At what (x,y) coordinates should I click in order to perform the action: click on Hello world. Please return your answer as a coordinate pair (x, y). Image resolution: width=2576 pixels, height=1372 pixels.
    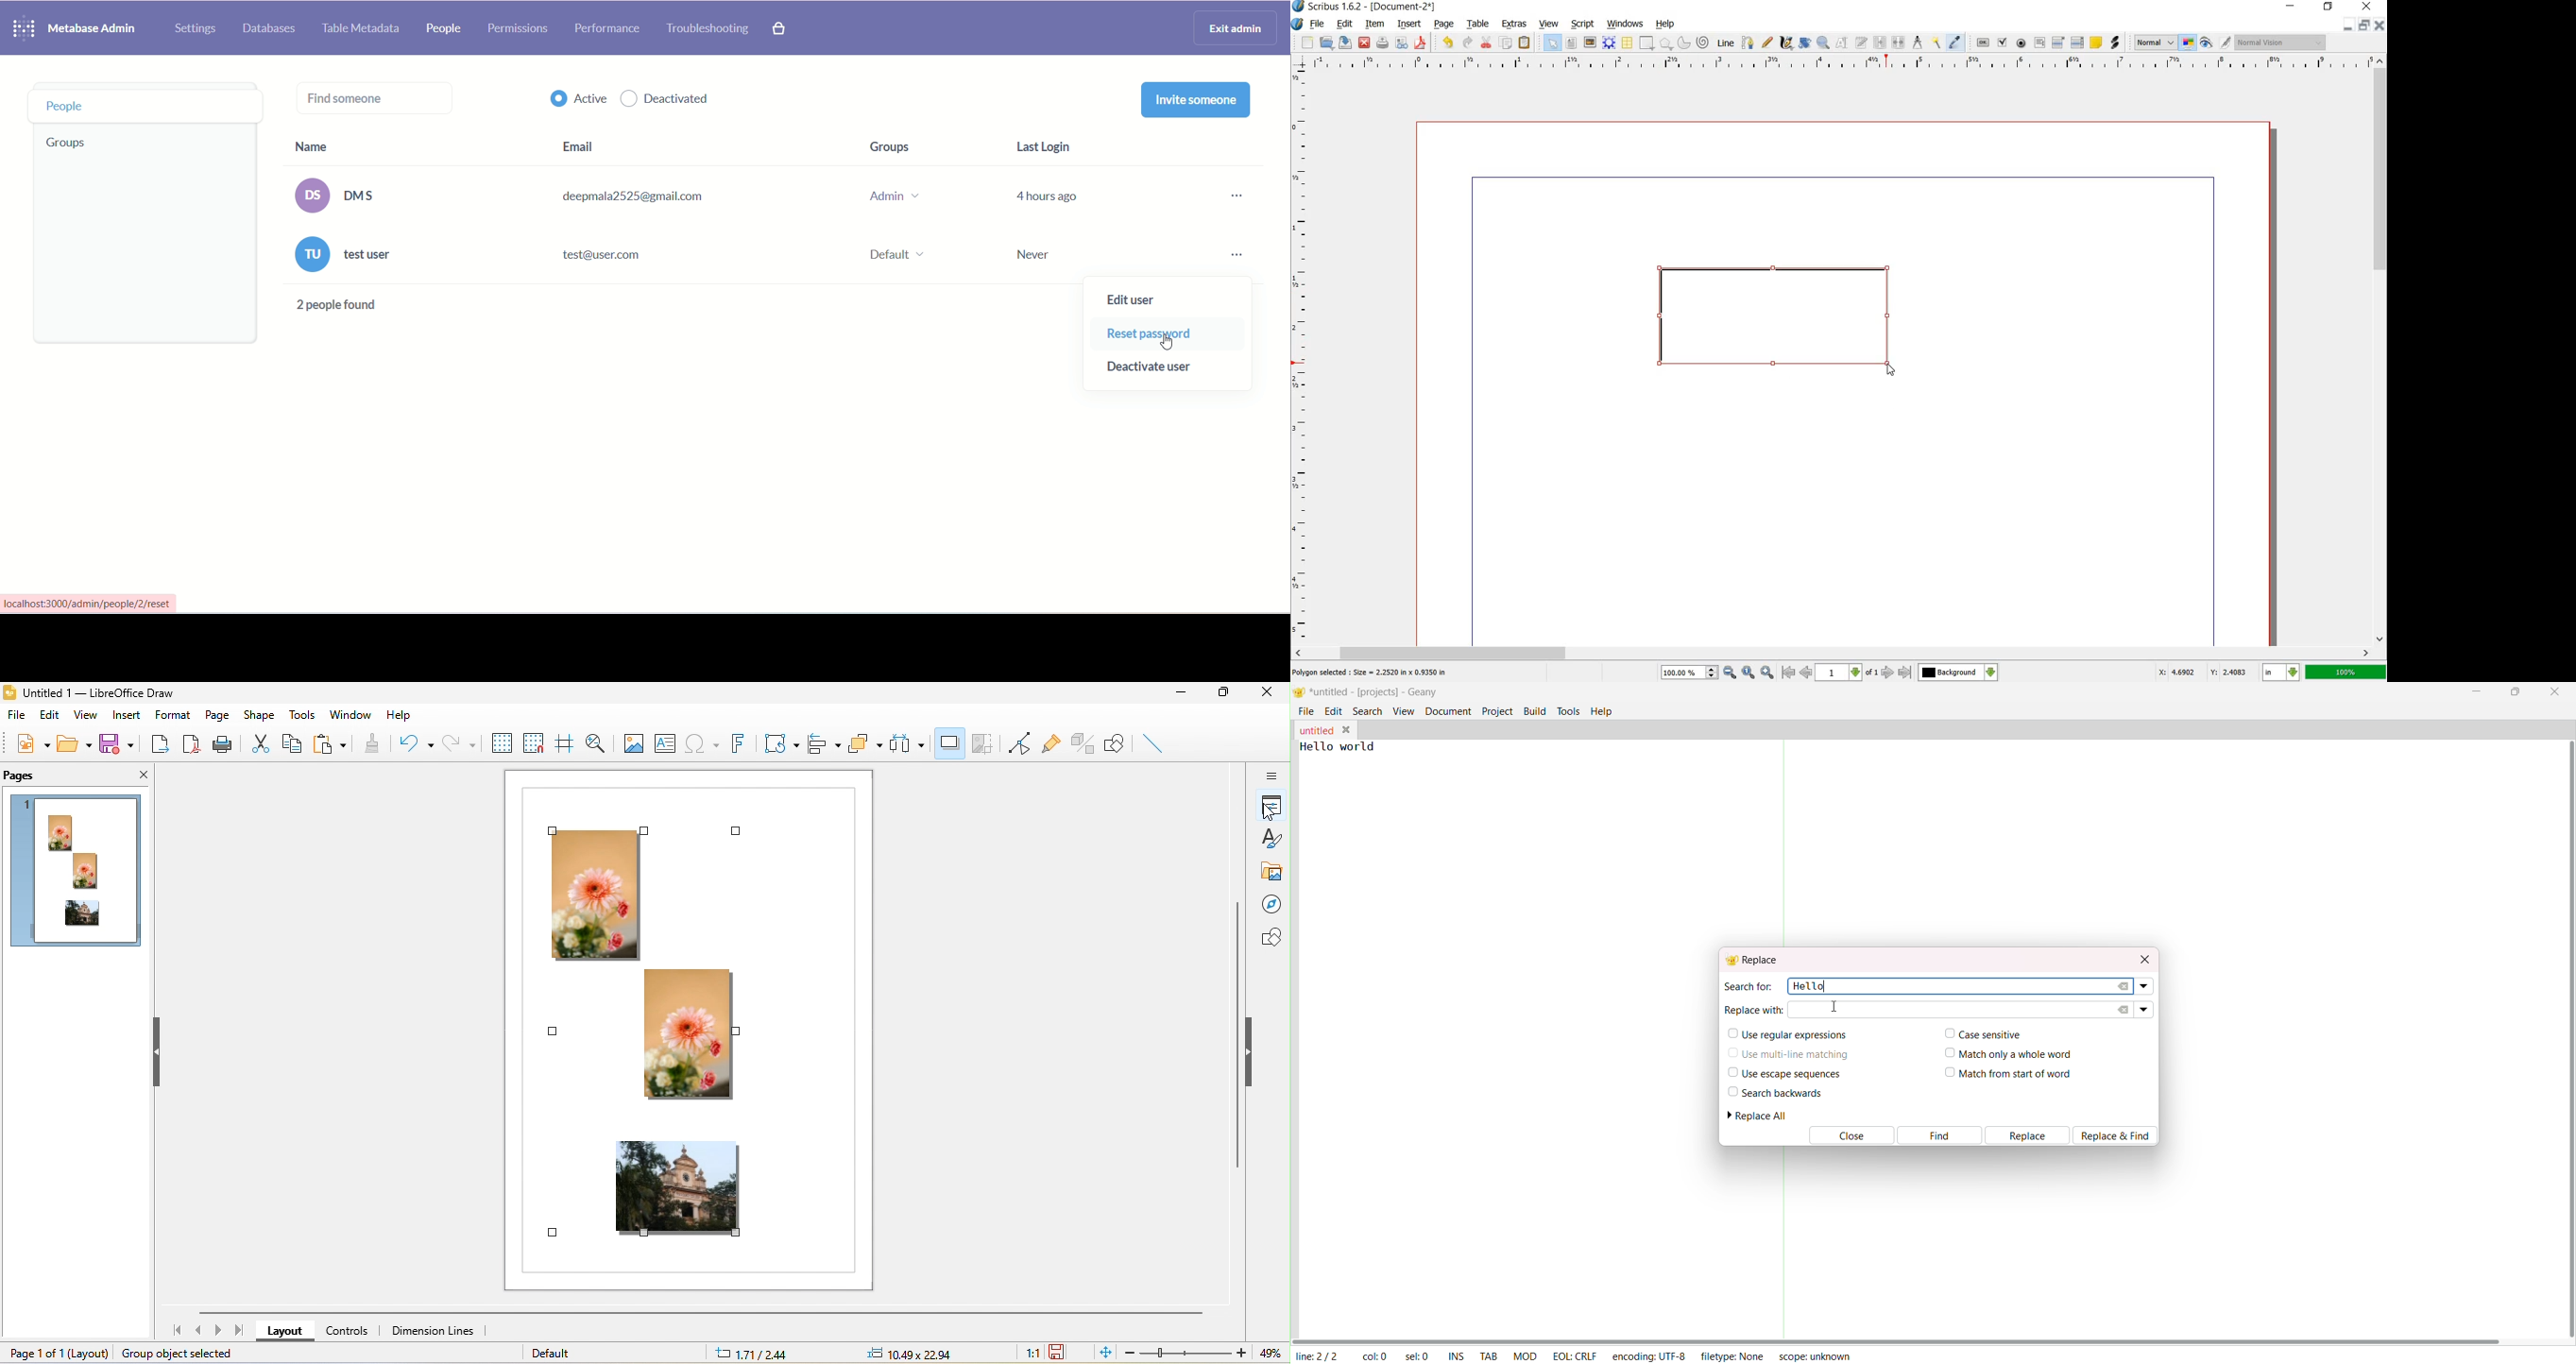
    Looking at the image, I should click on (1348, 746).